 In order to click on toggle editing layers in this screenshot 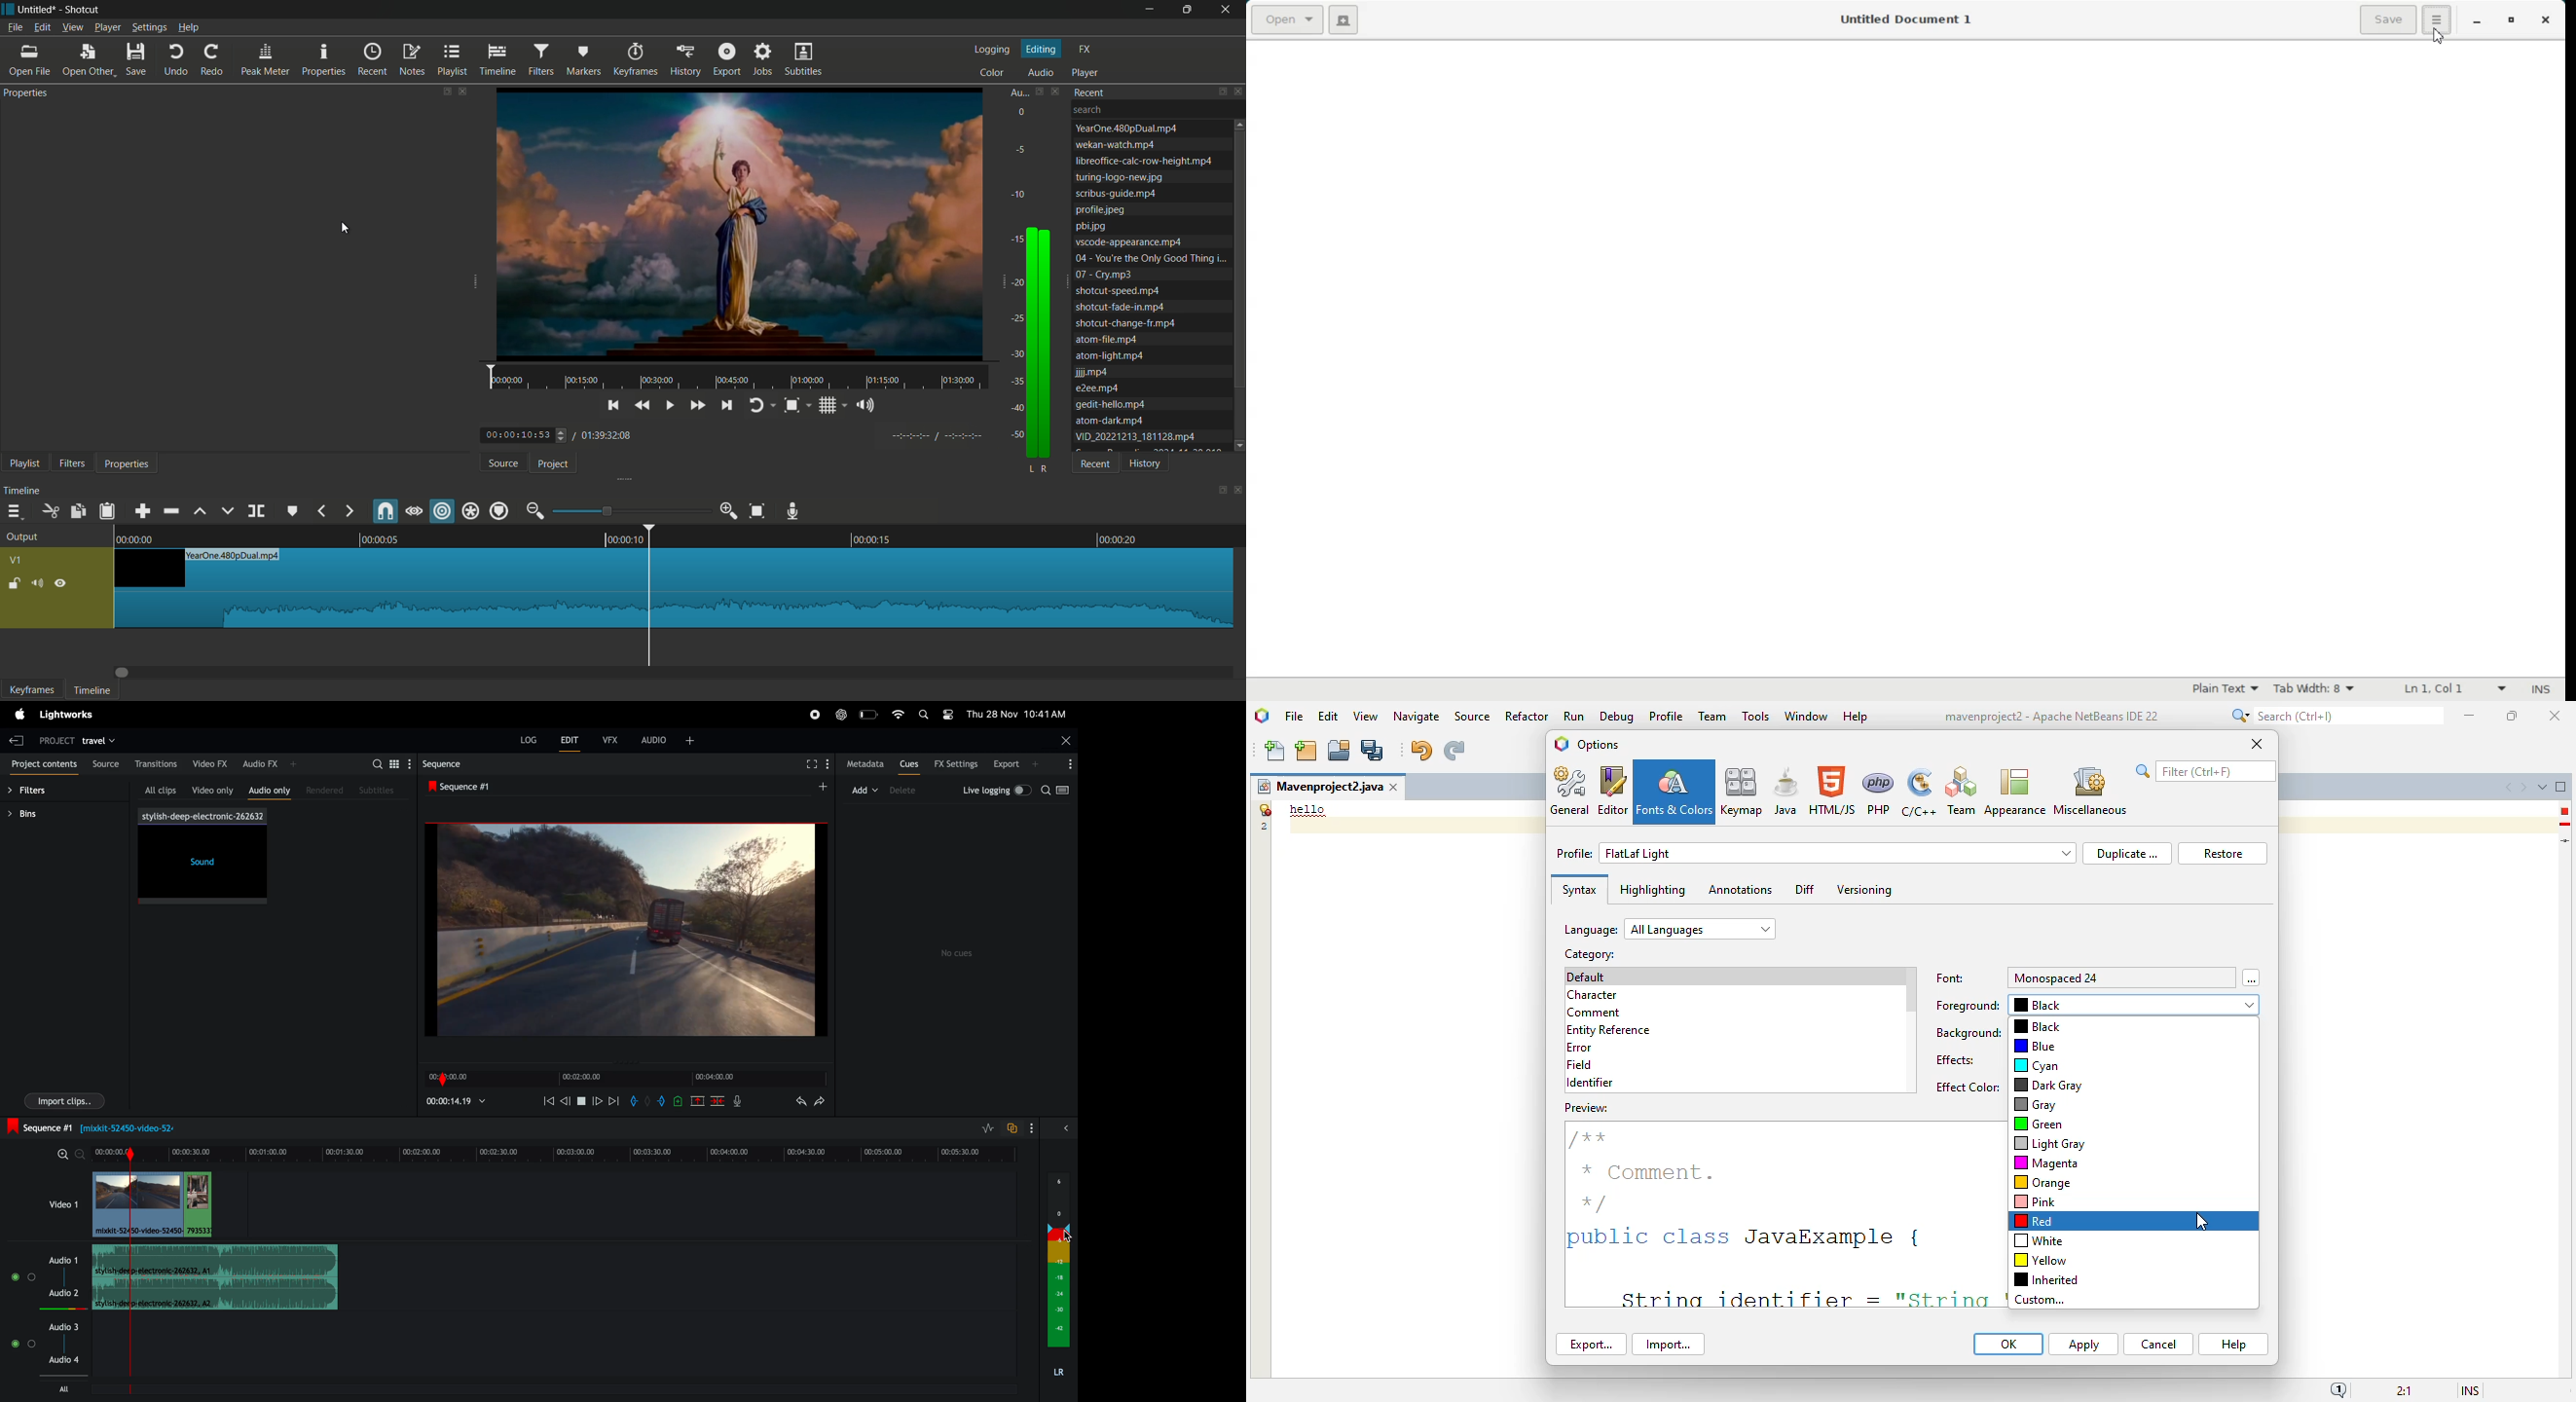, I will do `click(987, 1128)`.